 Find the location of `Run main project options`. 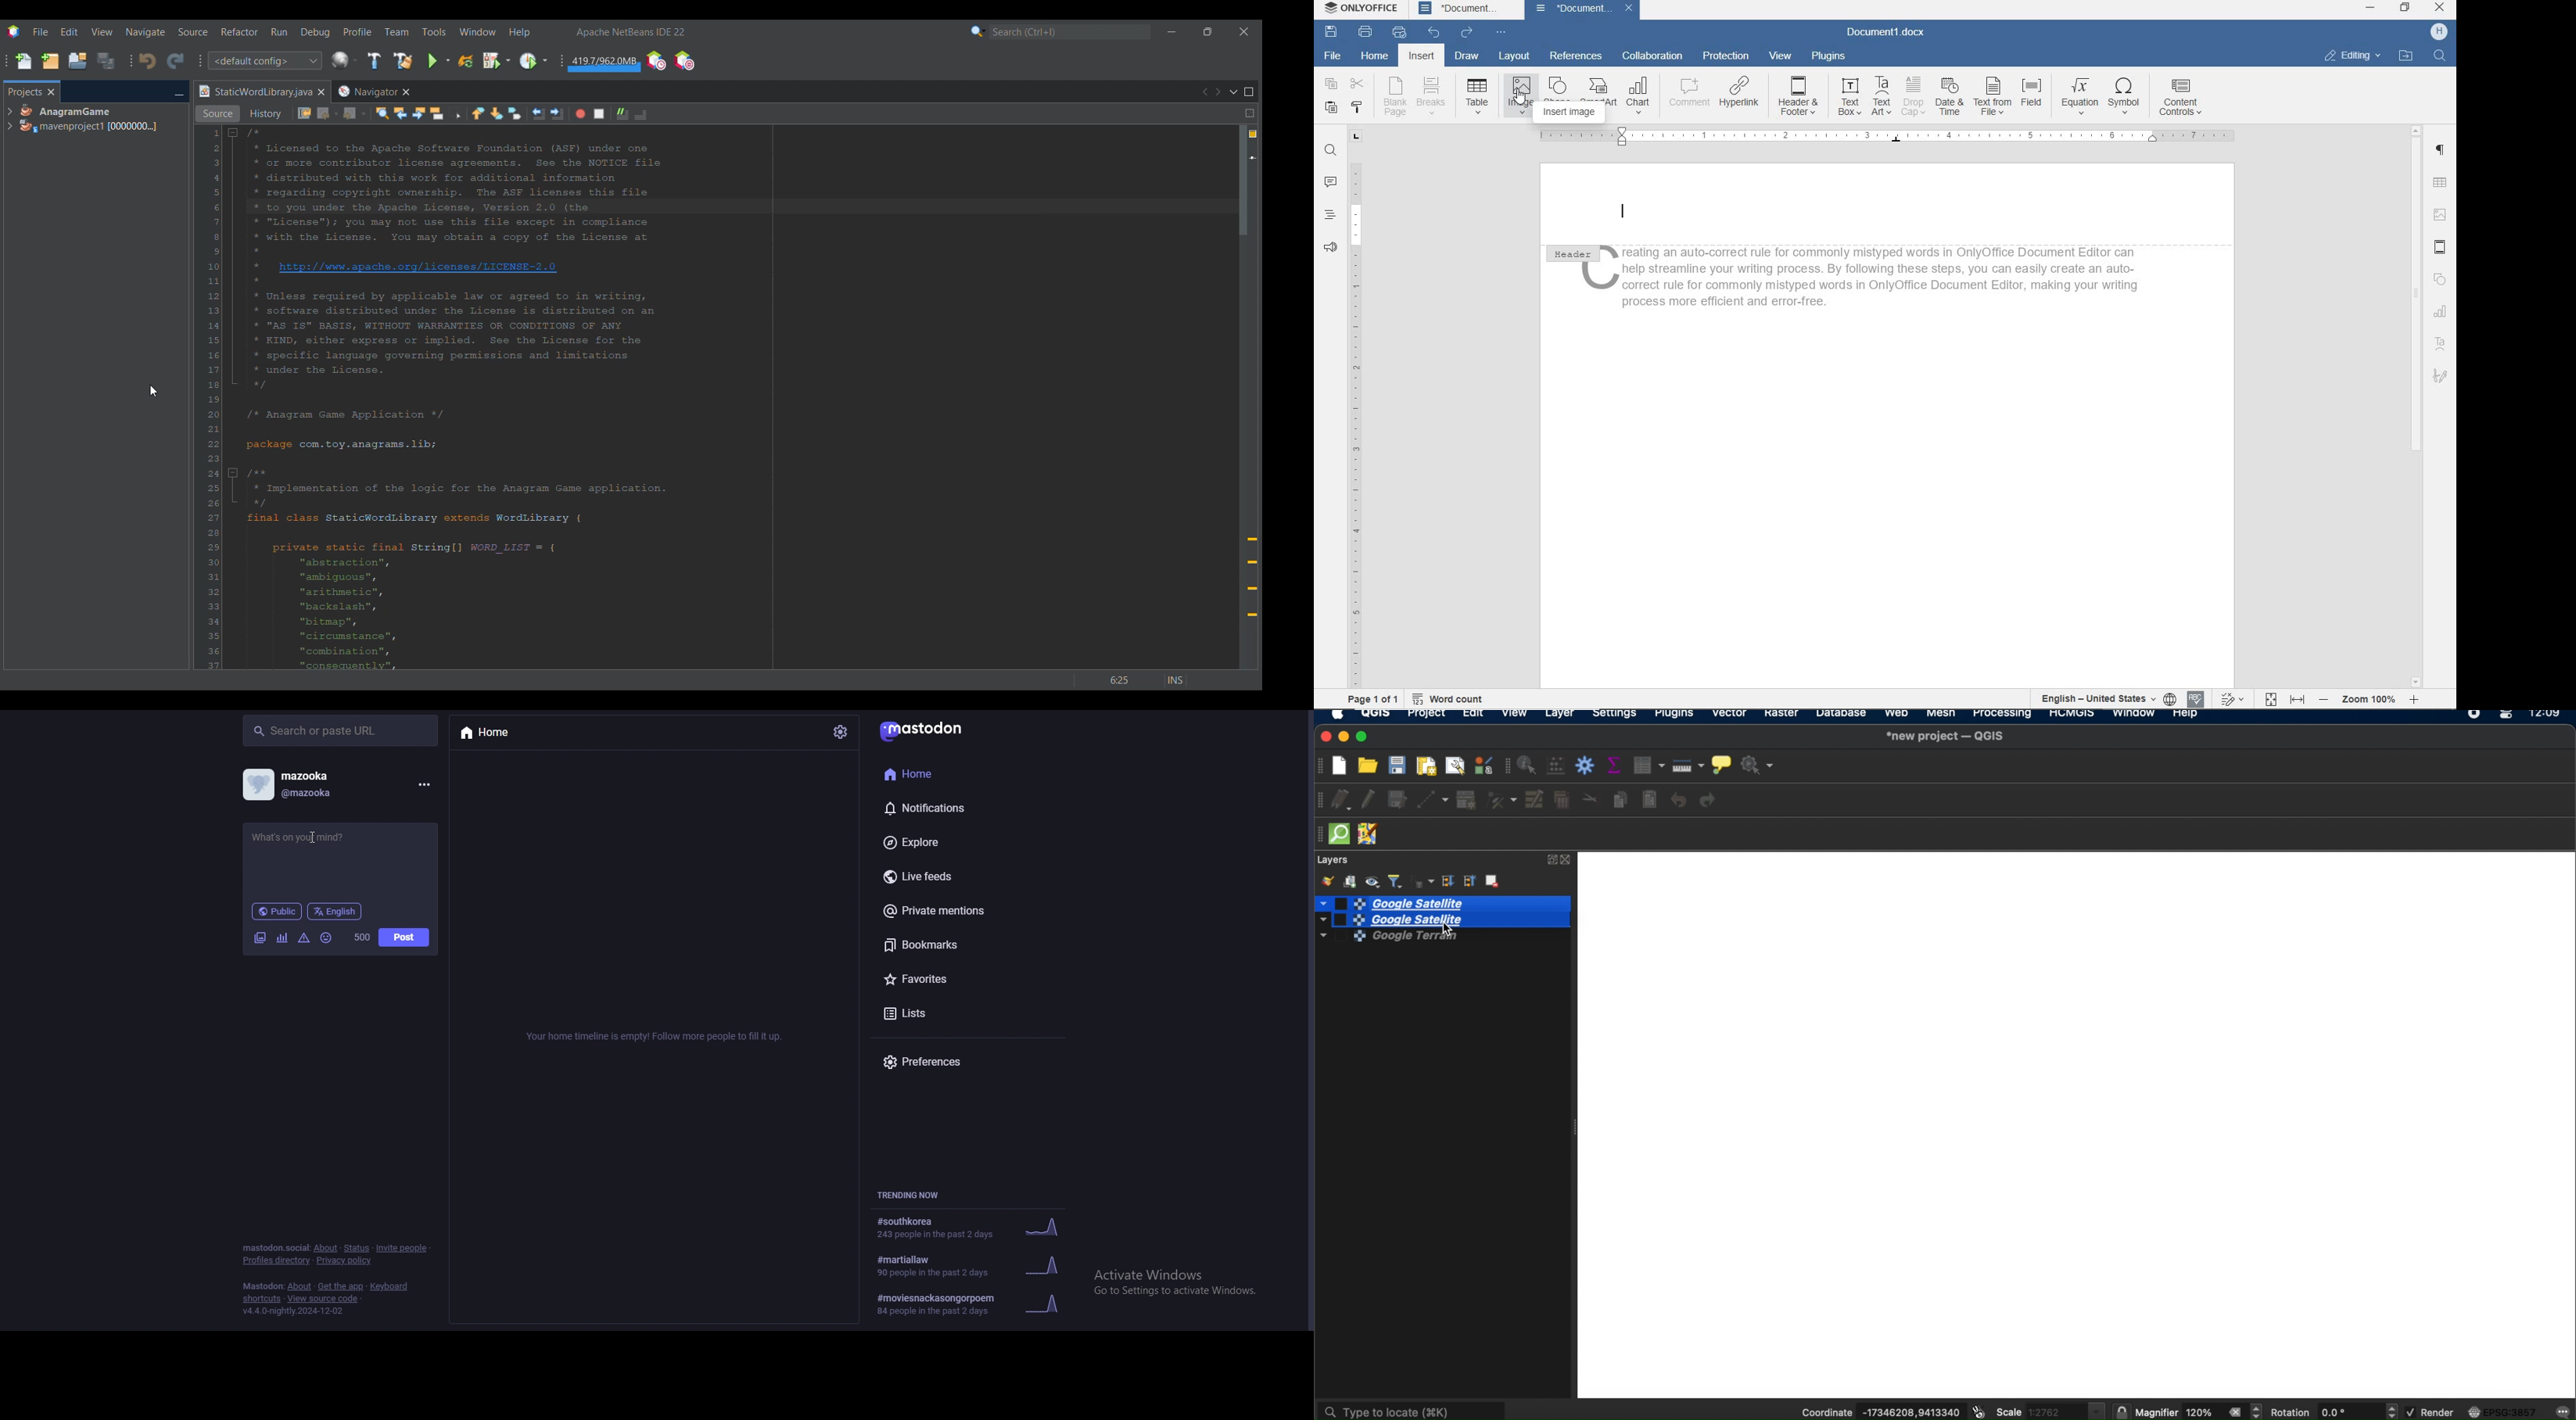

Run main project options is located at coordinates (439, 60).